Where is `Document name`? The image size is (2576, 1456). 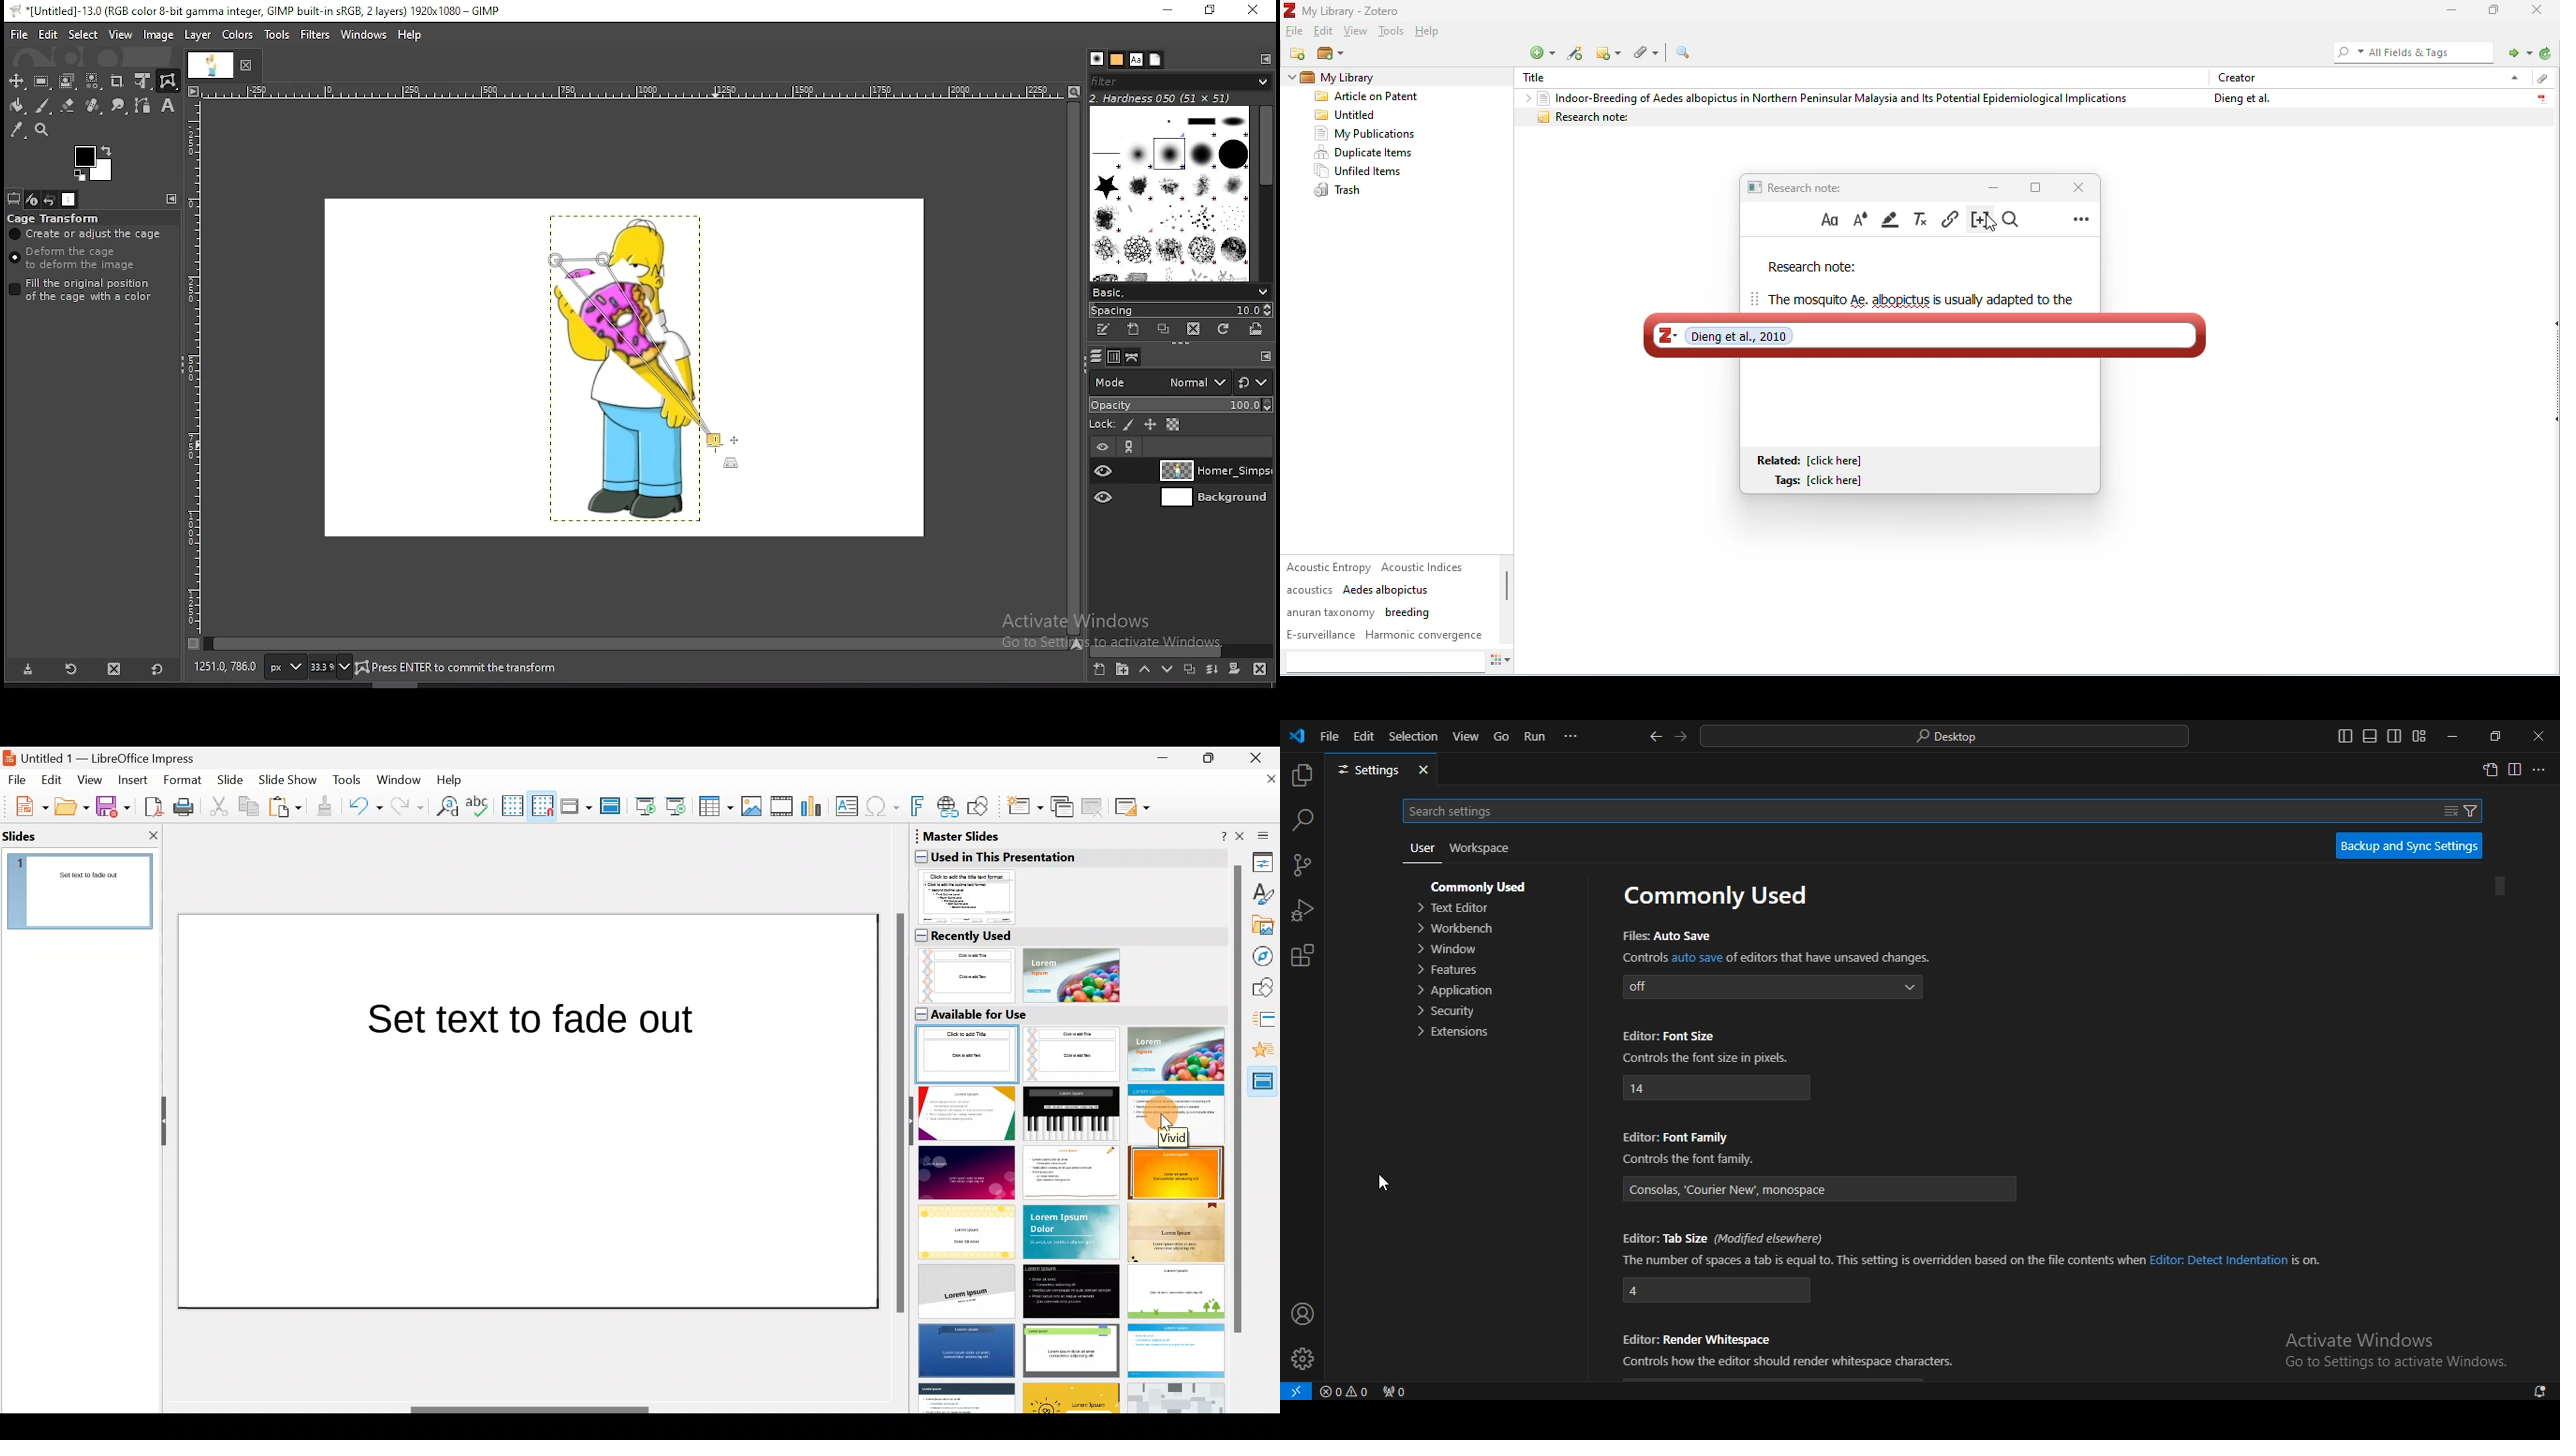
Document name is located at coordinates (109, 755).